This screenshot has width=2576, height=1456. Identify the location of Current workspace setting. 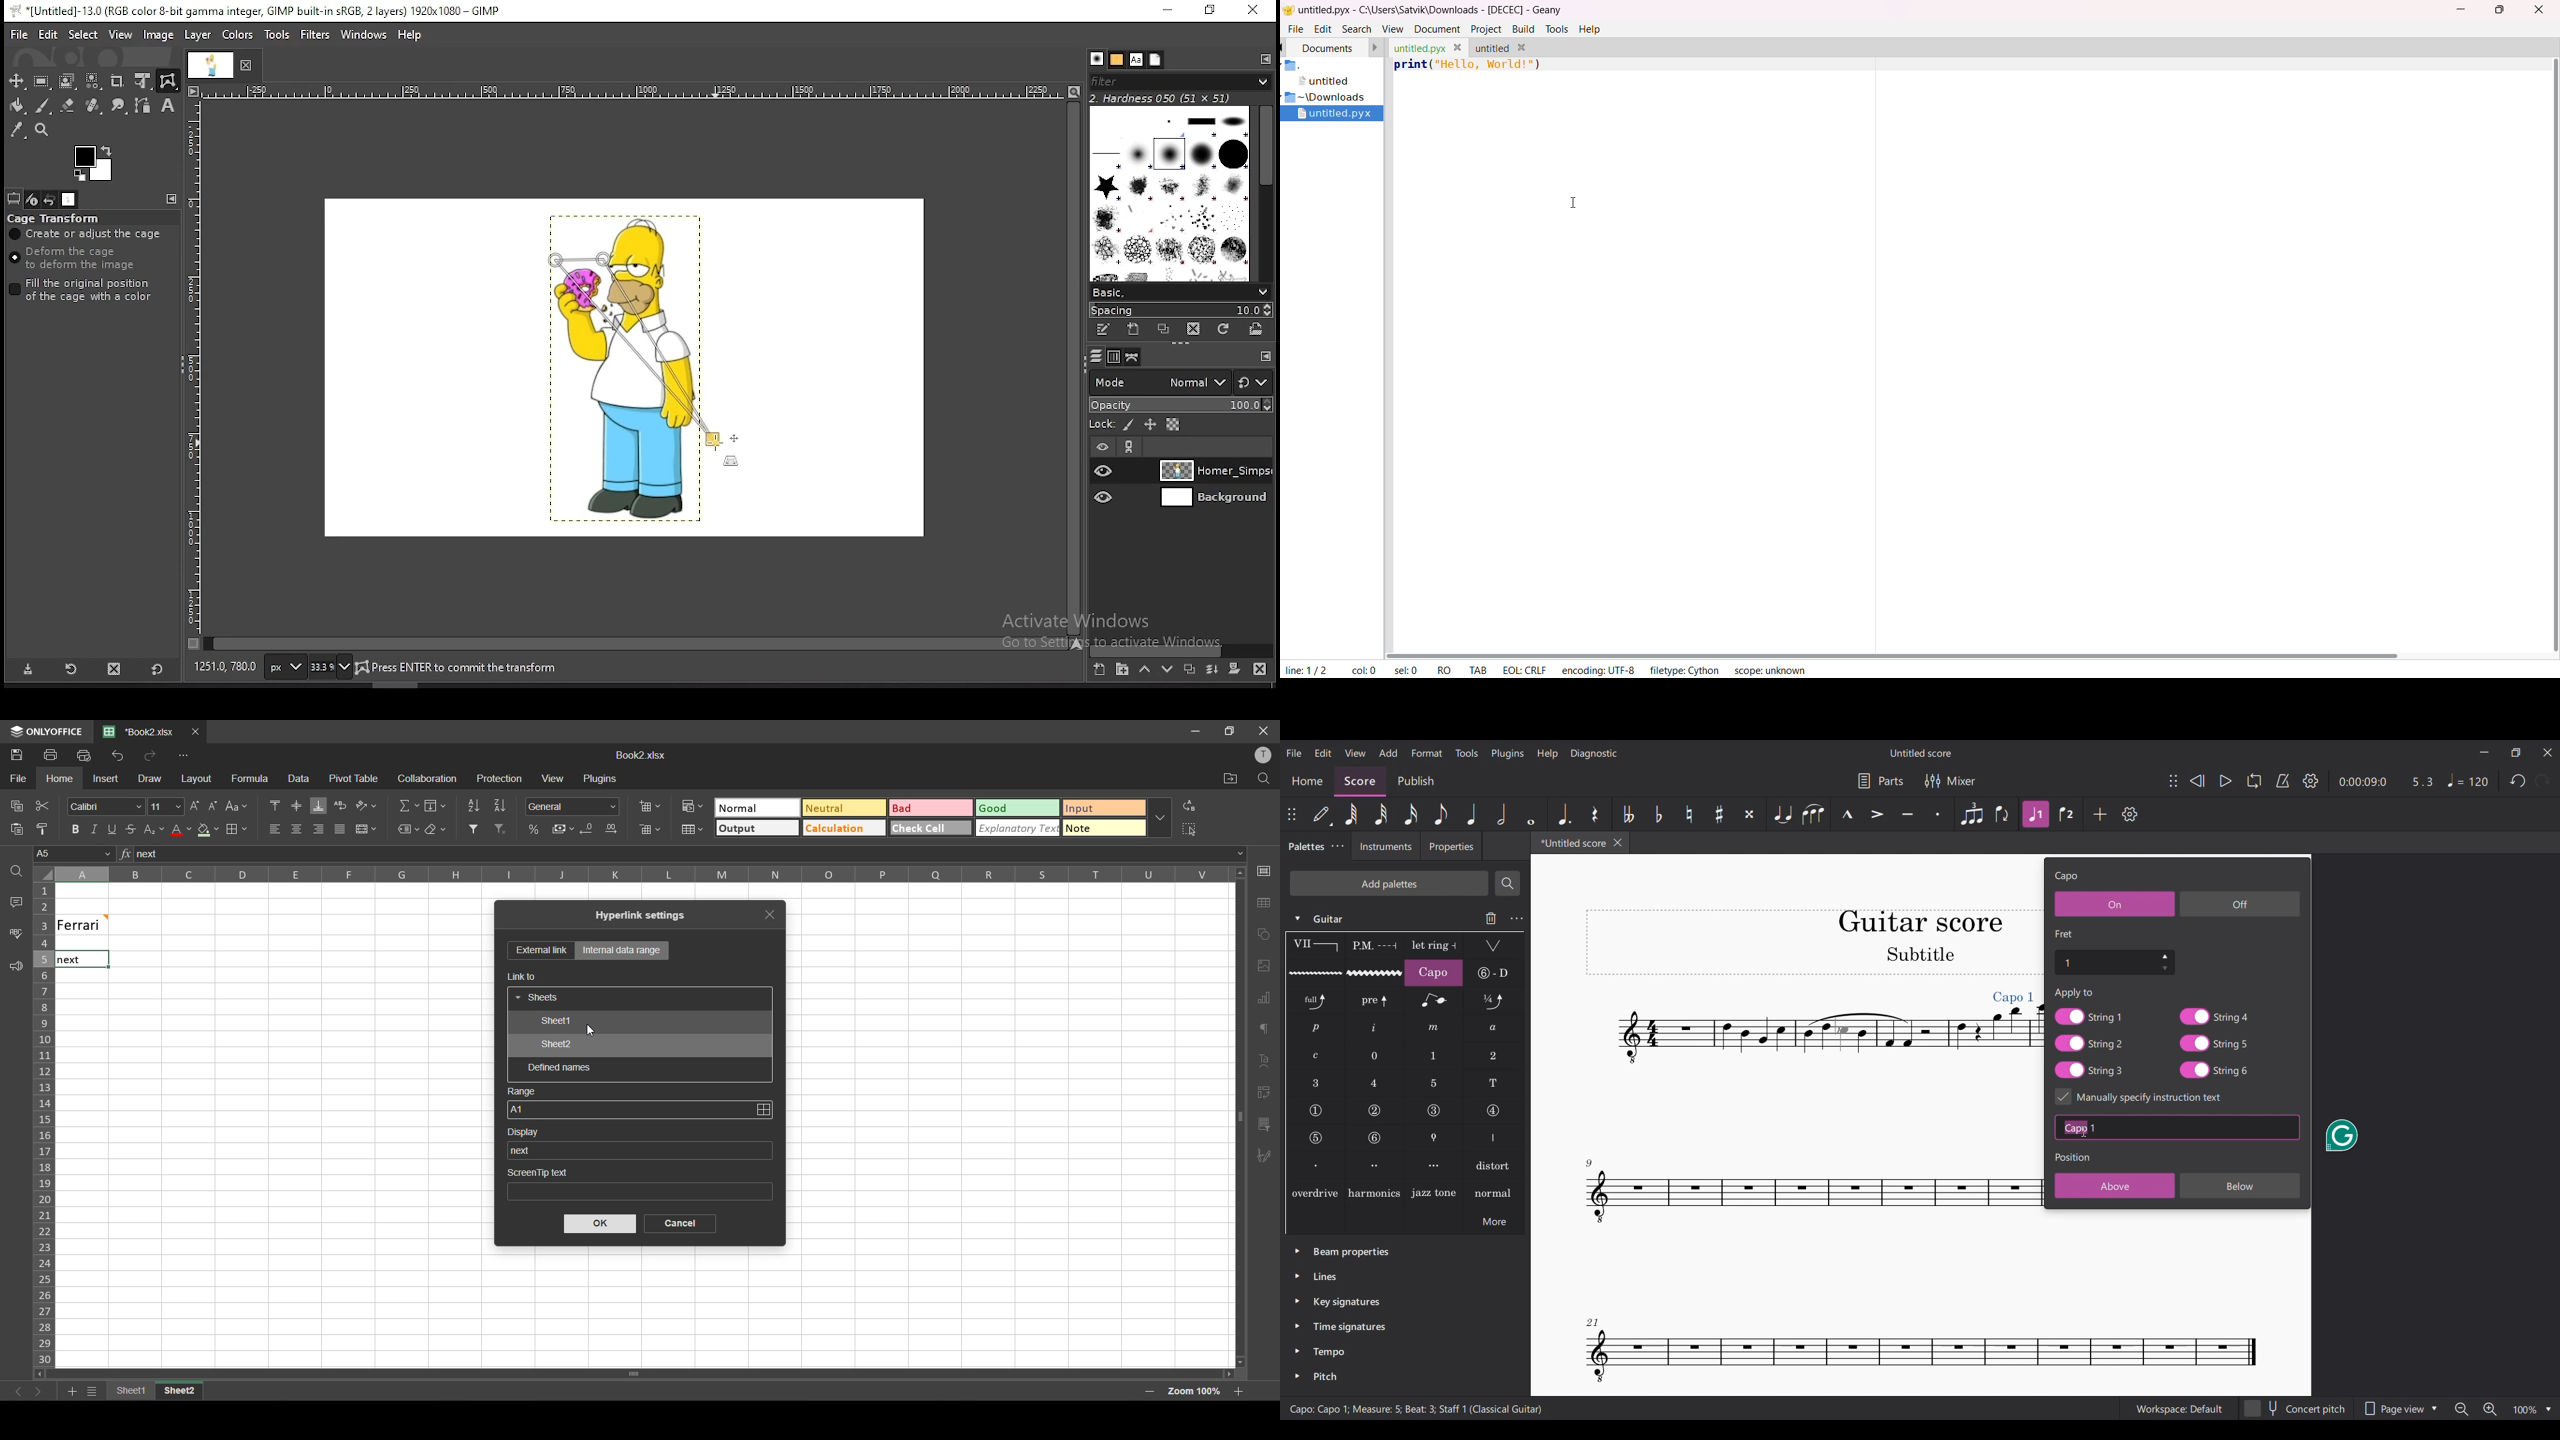
(2179, 1409).